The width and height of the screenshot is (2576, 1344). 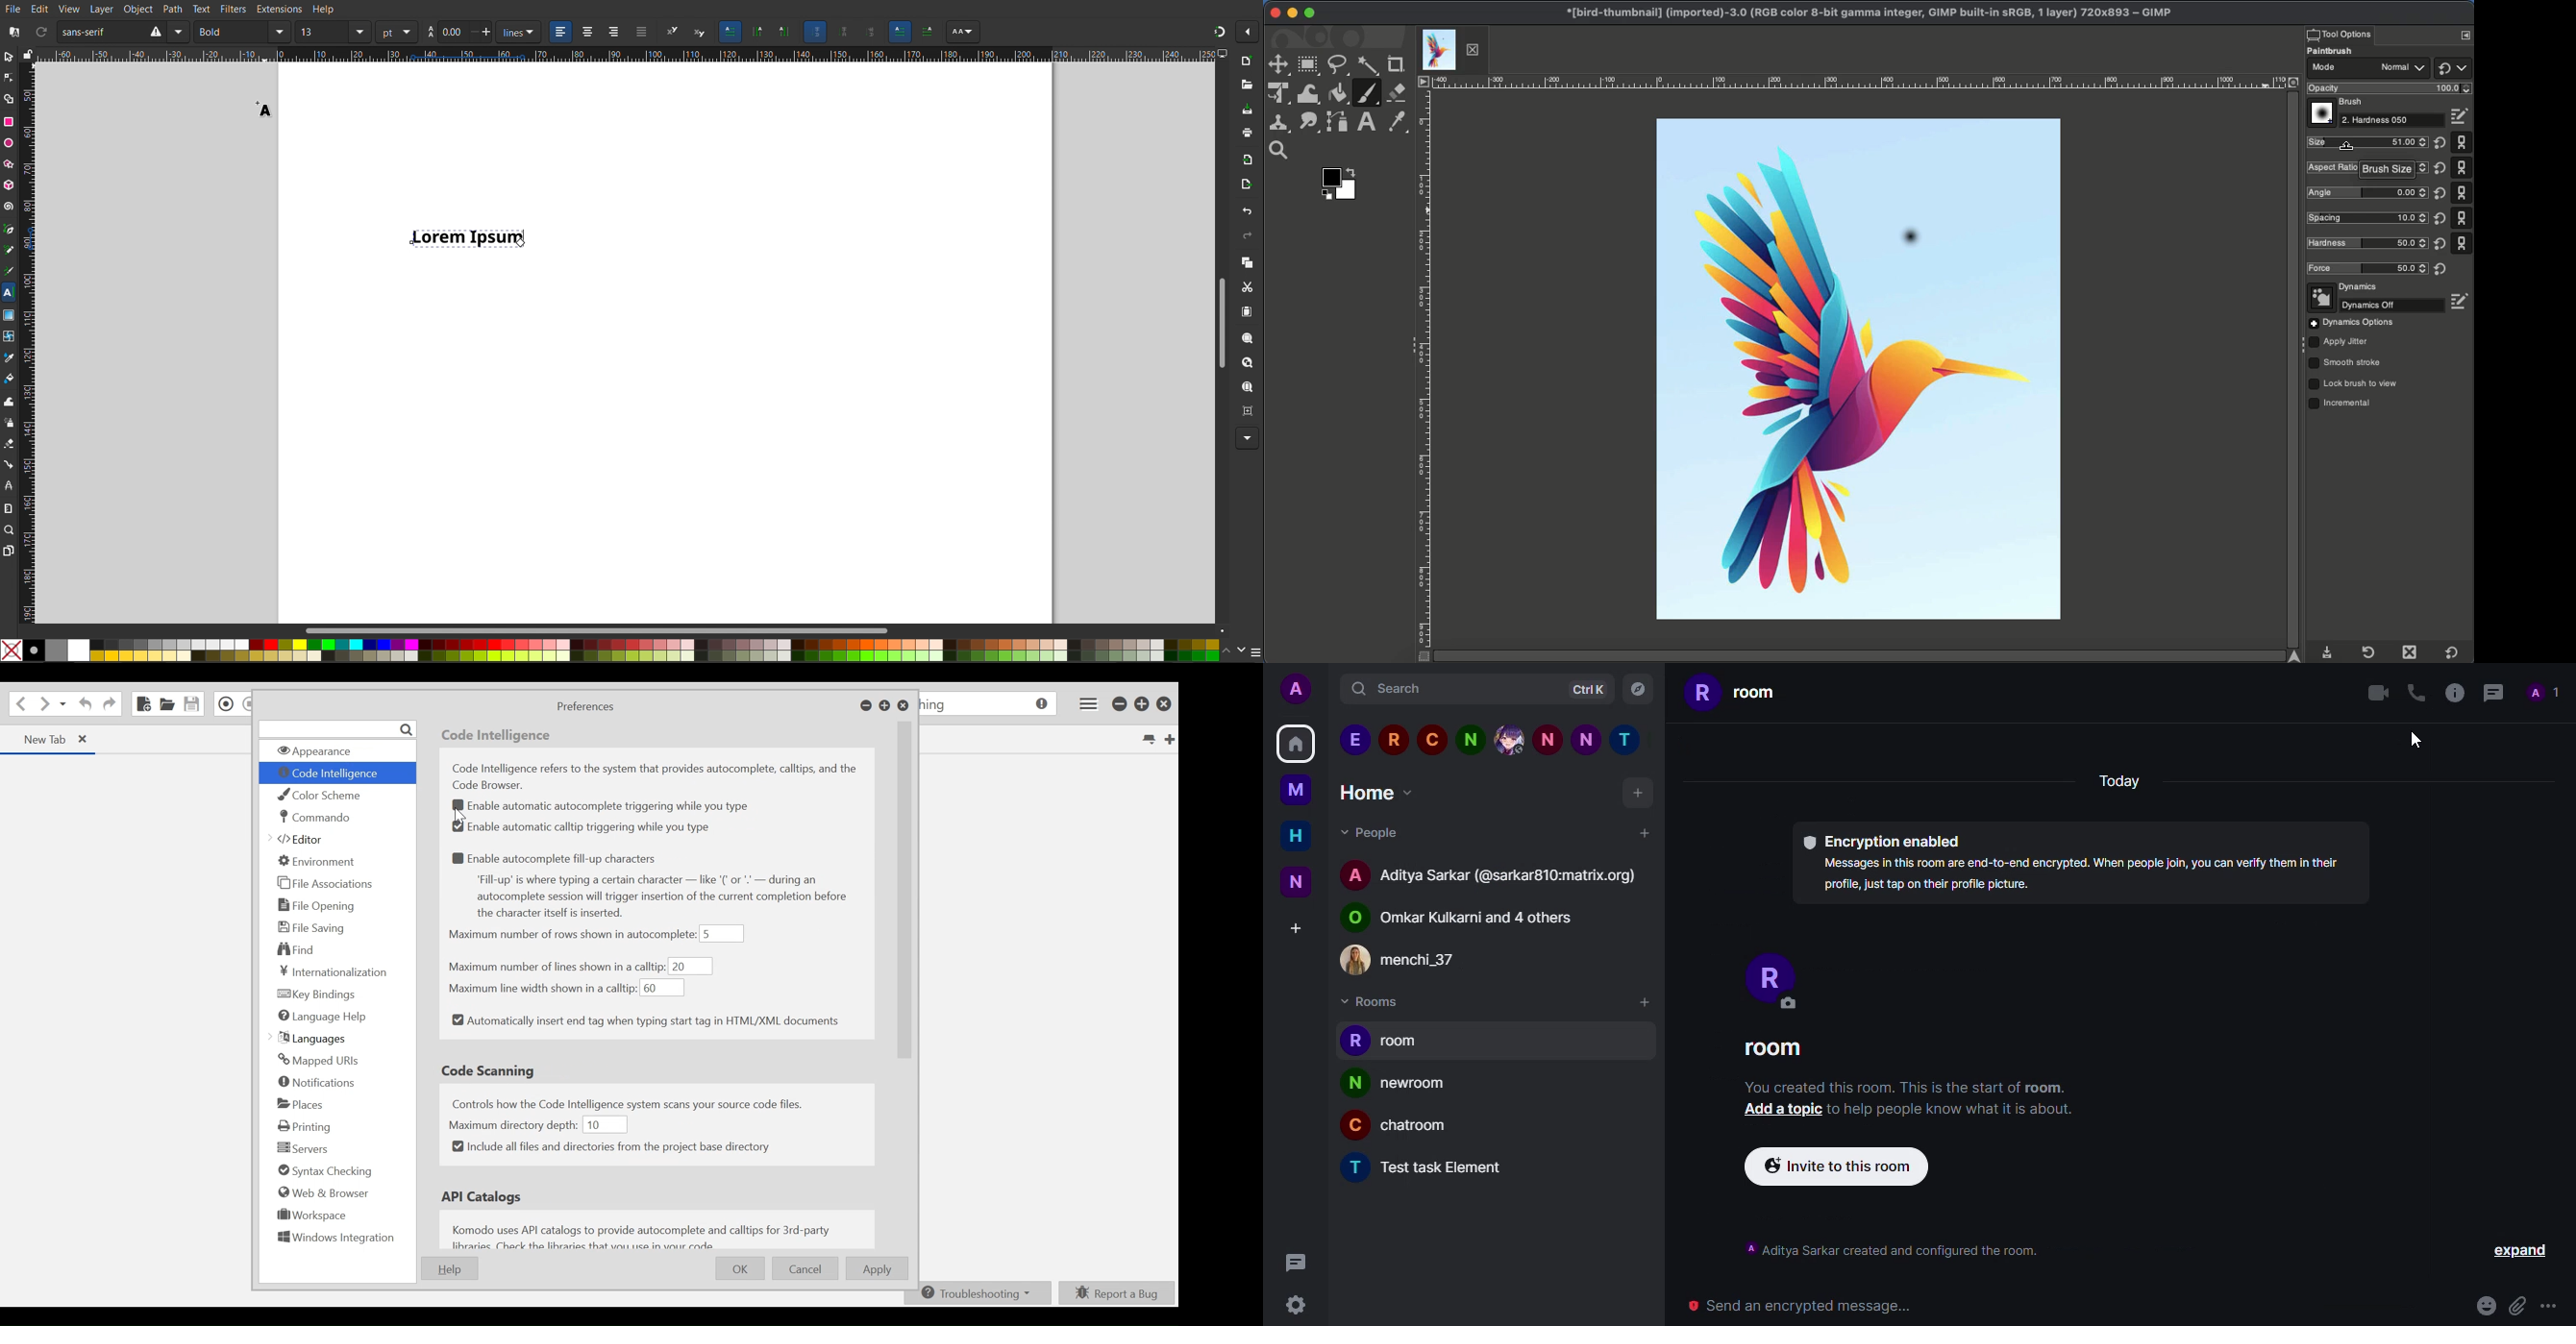 I want to click on rooms, so click(x=1372, y=1002).